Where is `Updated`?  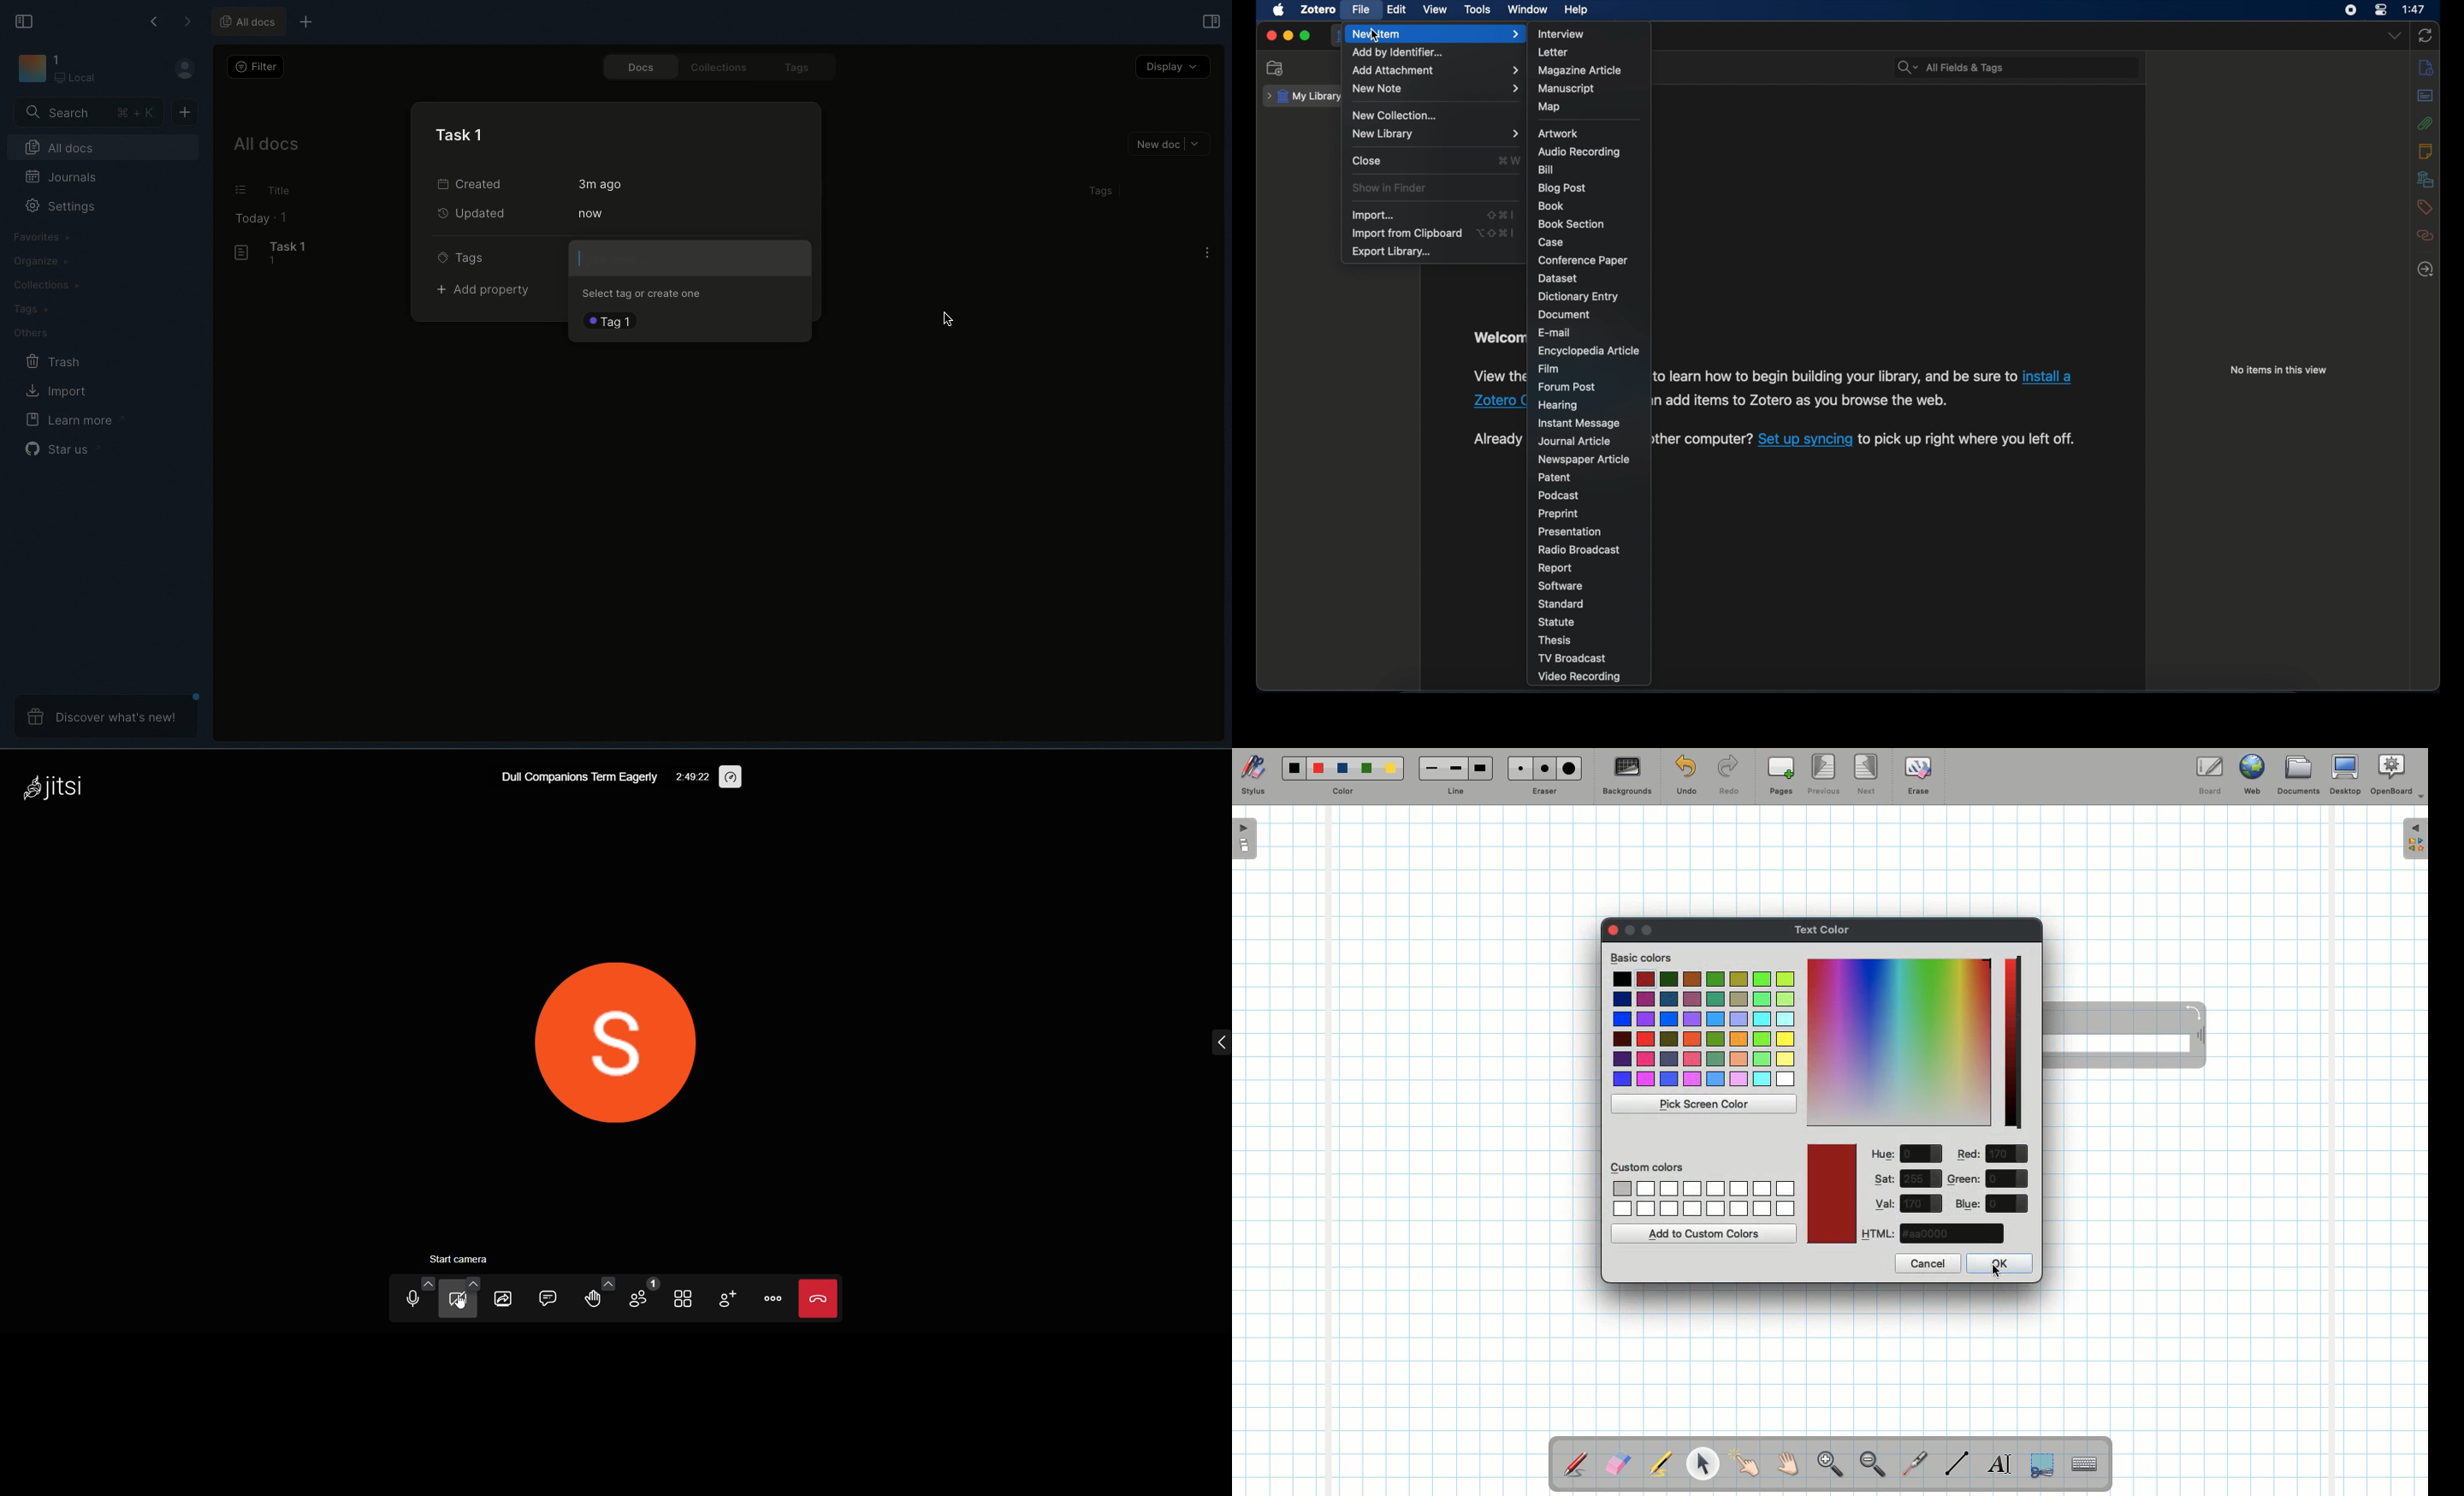
Updated is located at coordinates (476, 215).